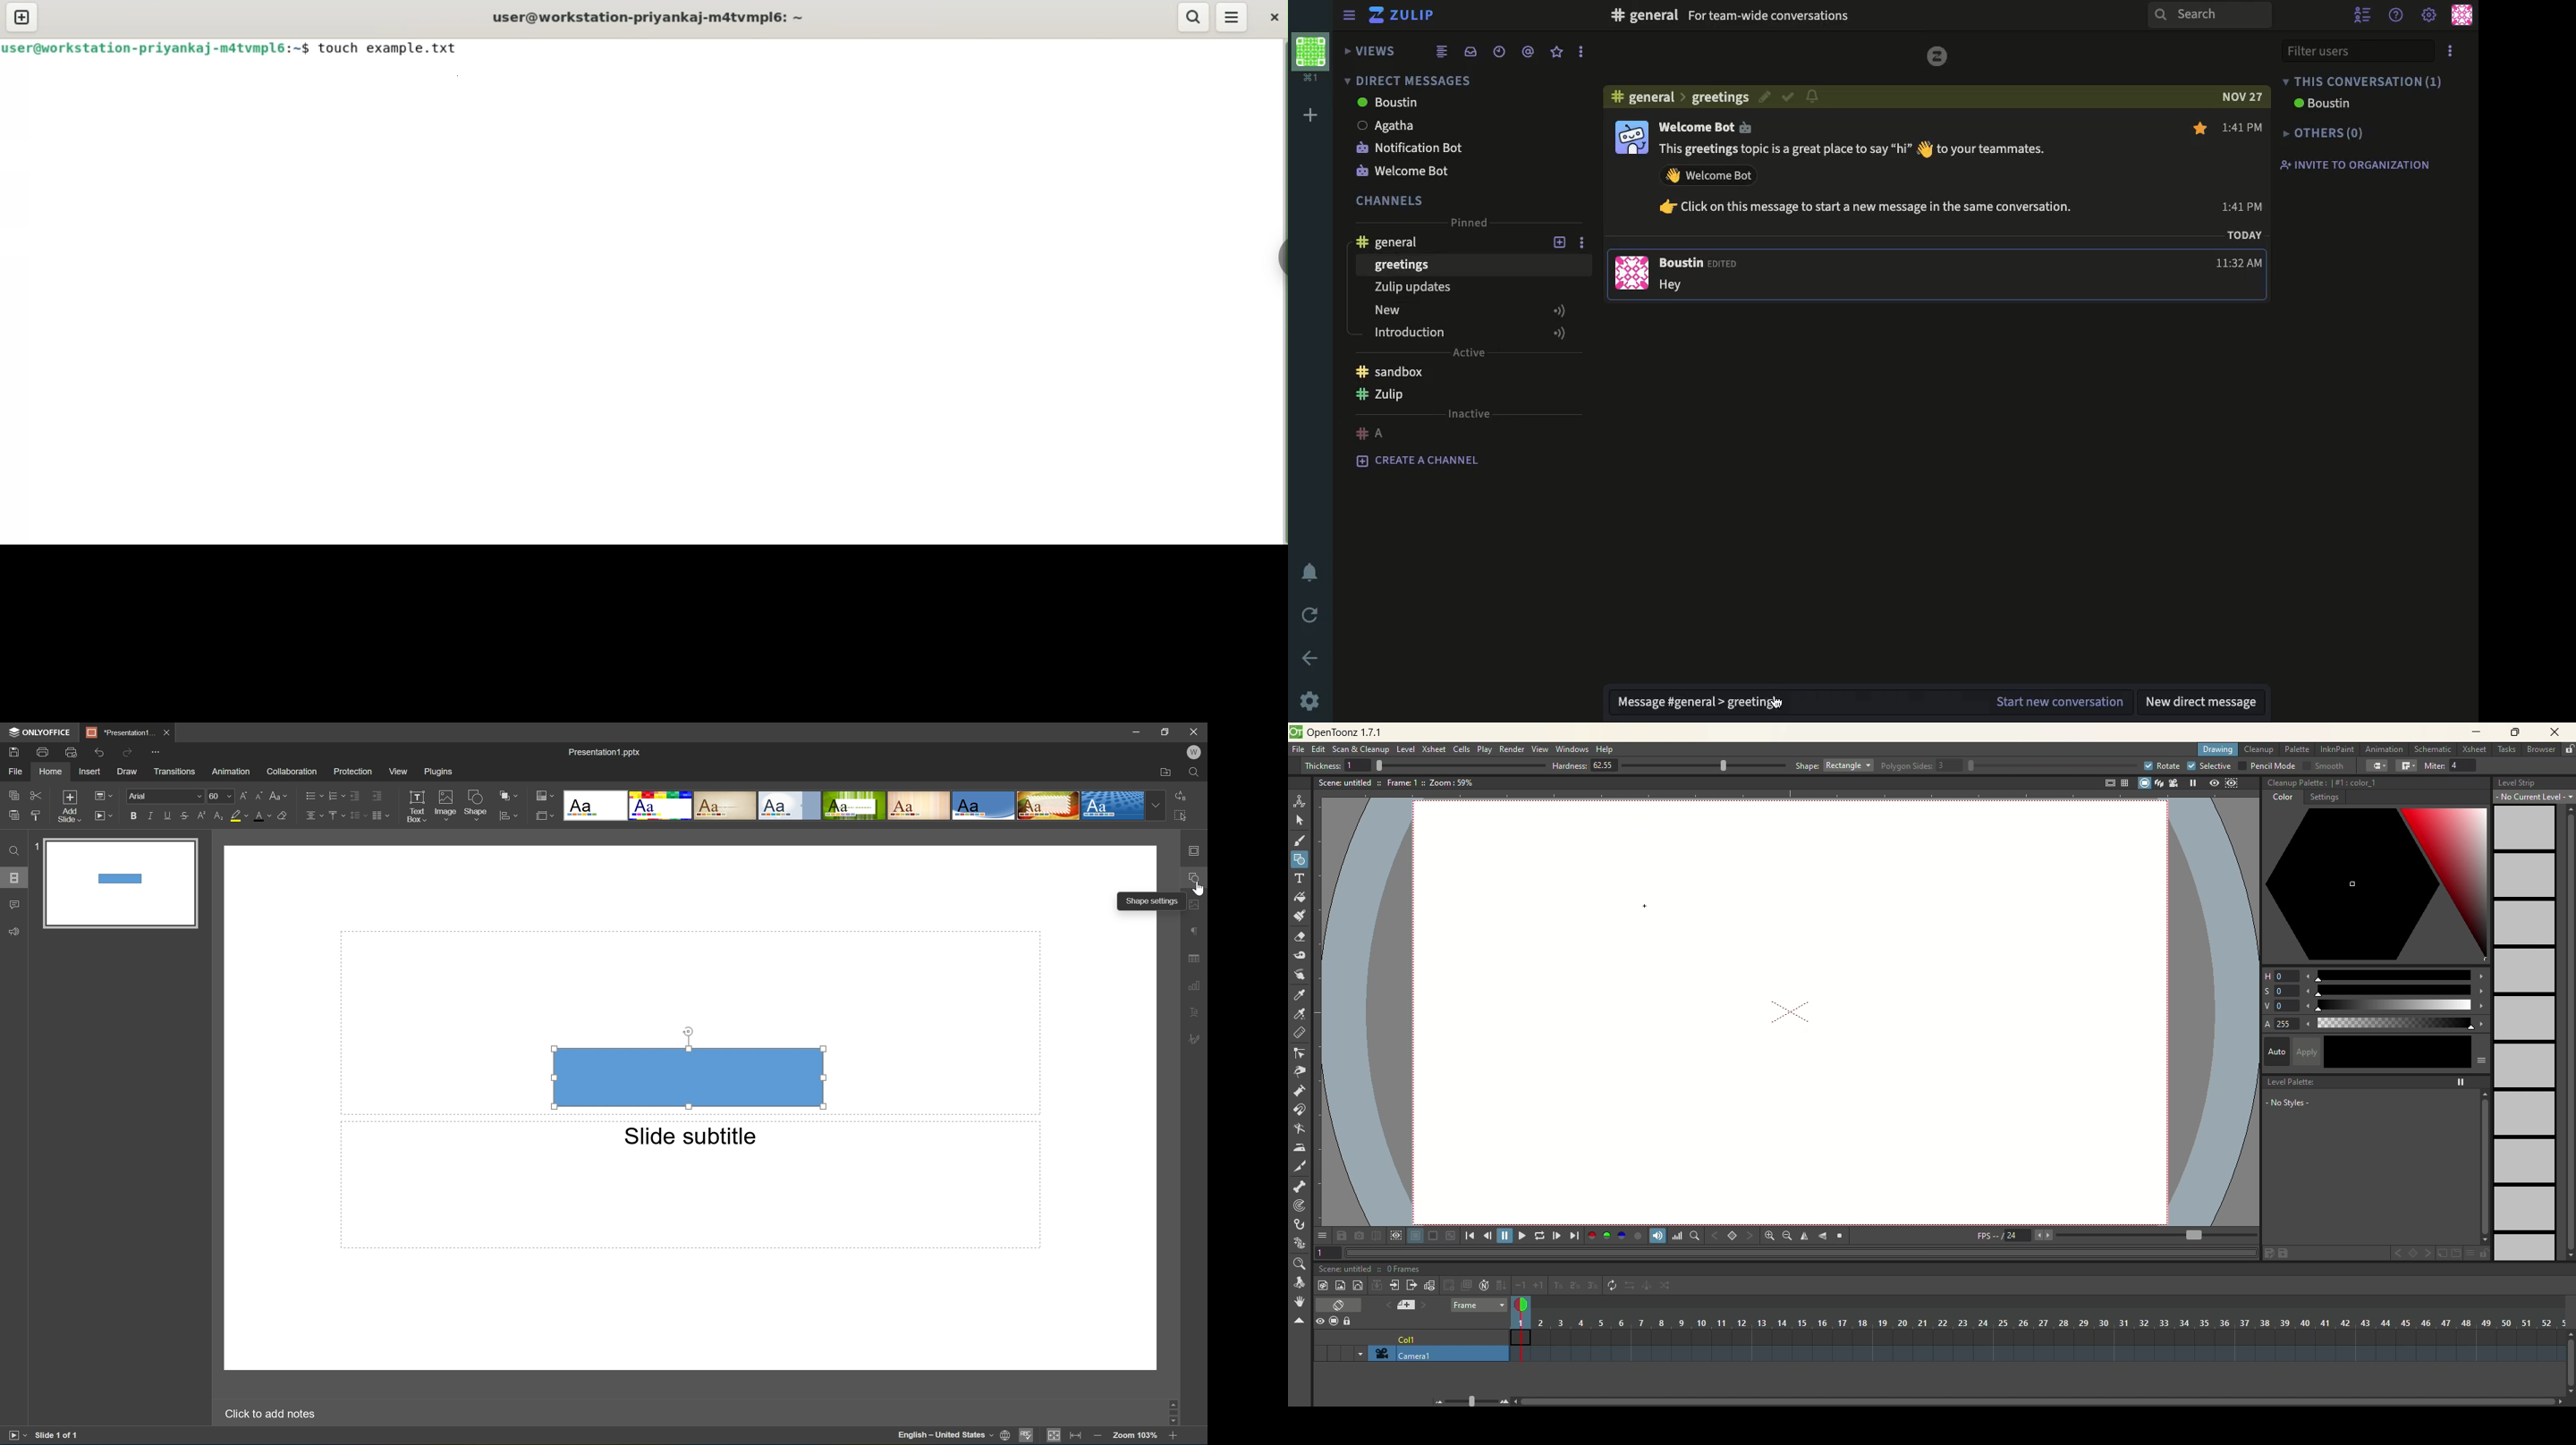 This screenshot has height=1456, width=2576. I want to click on correct, so click(1787, 98).